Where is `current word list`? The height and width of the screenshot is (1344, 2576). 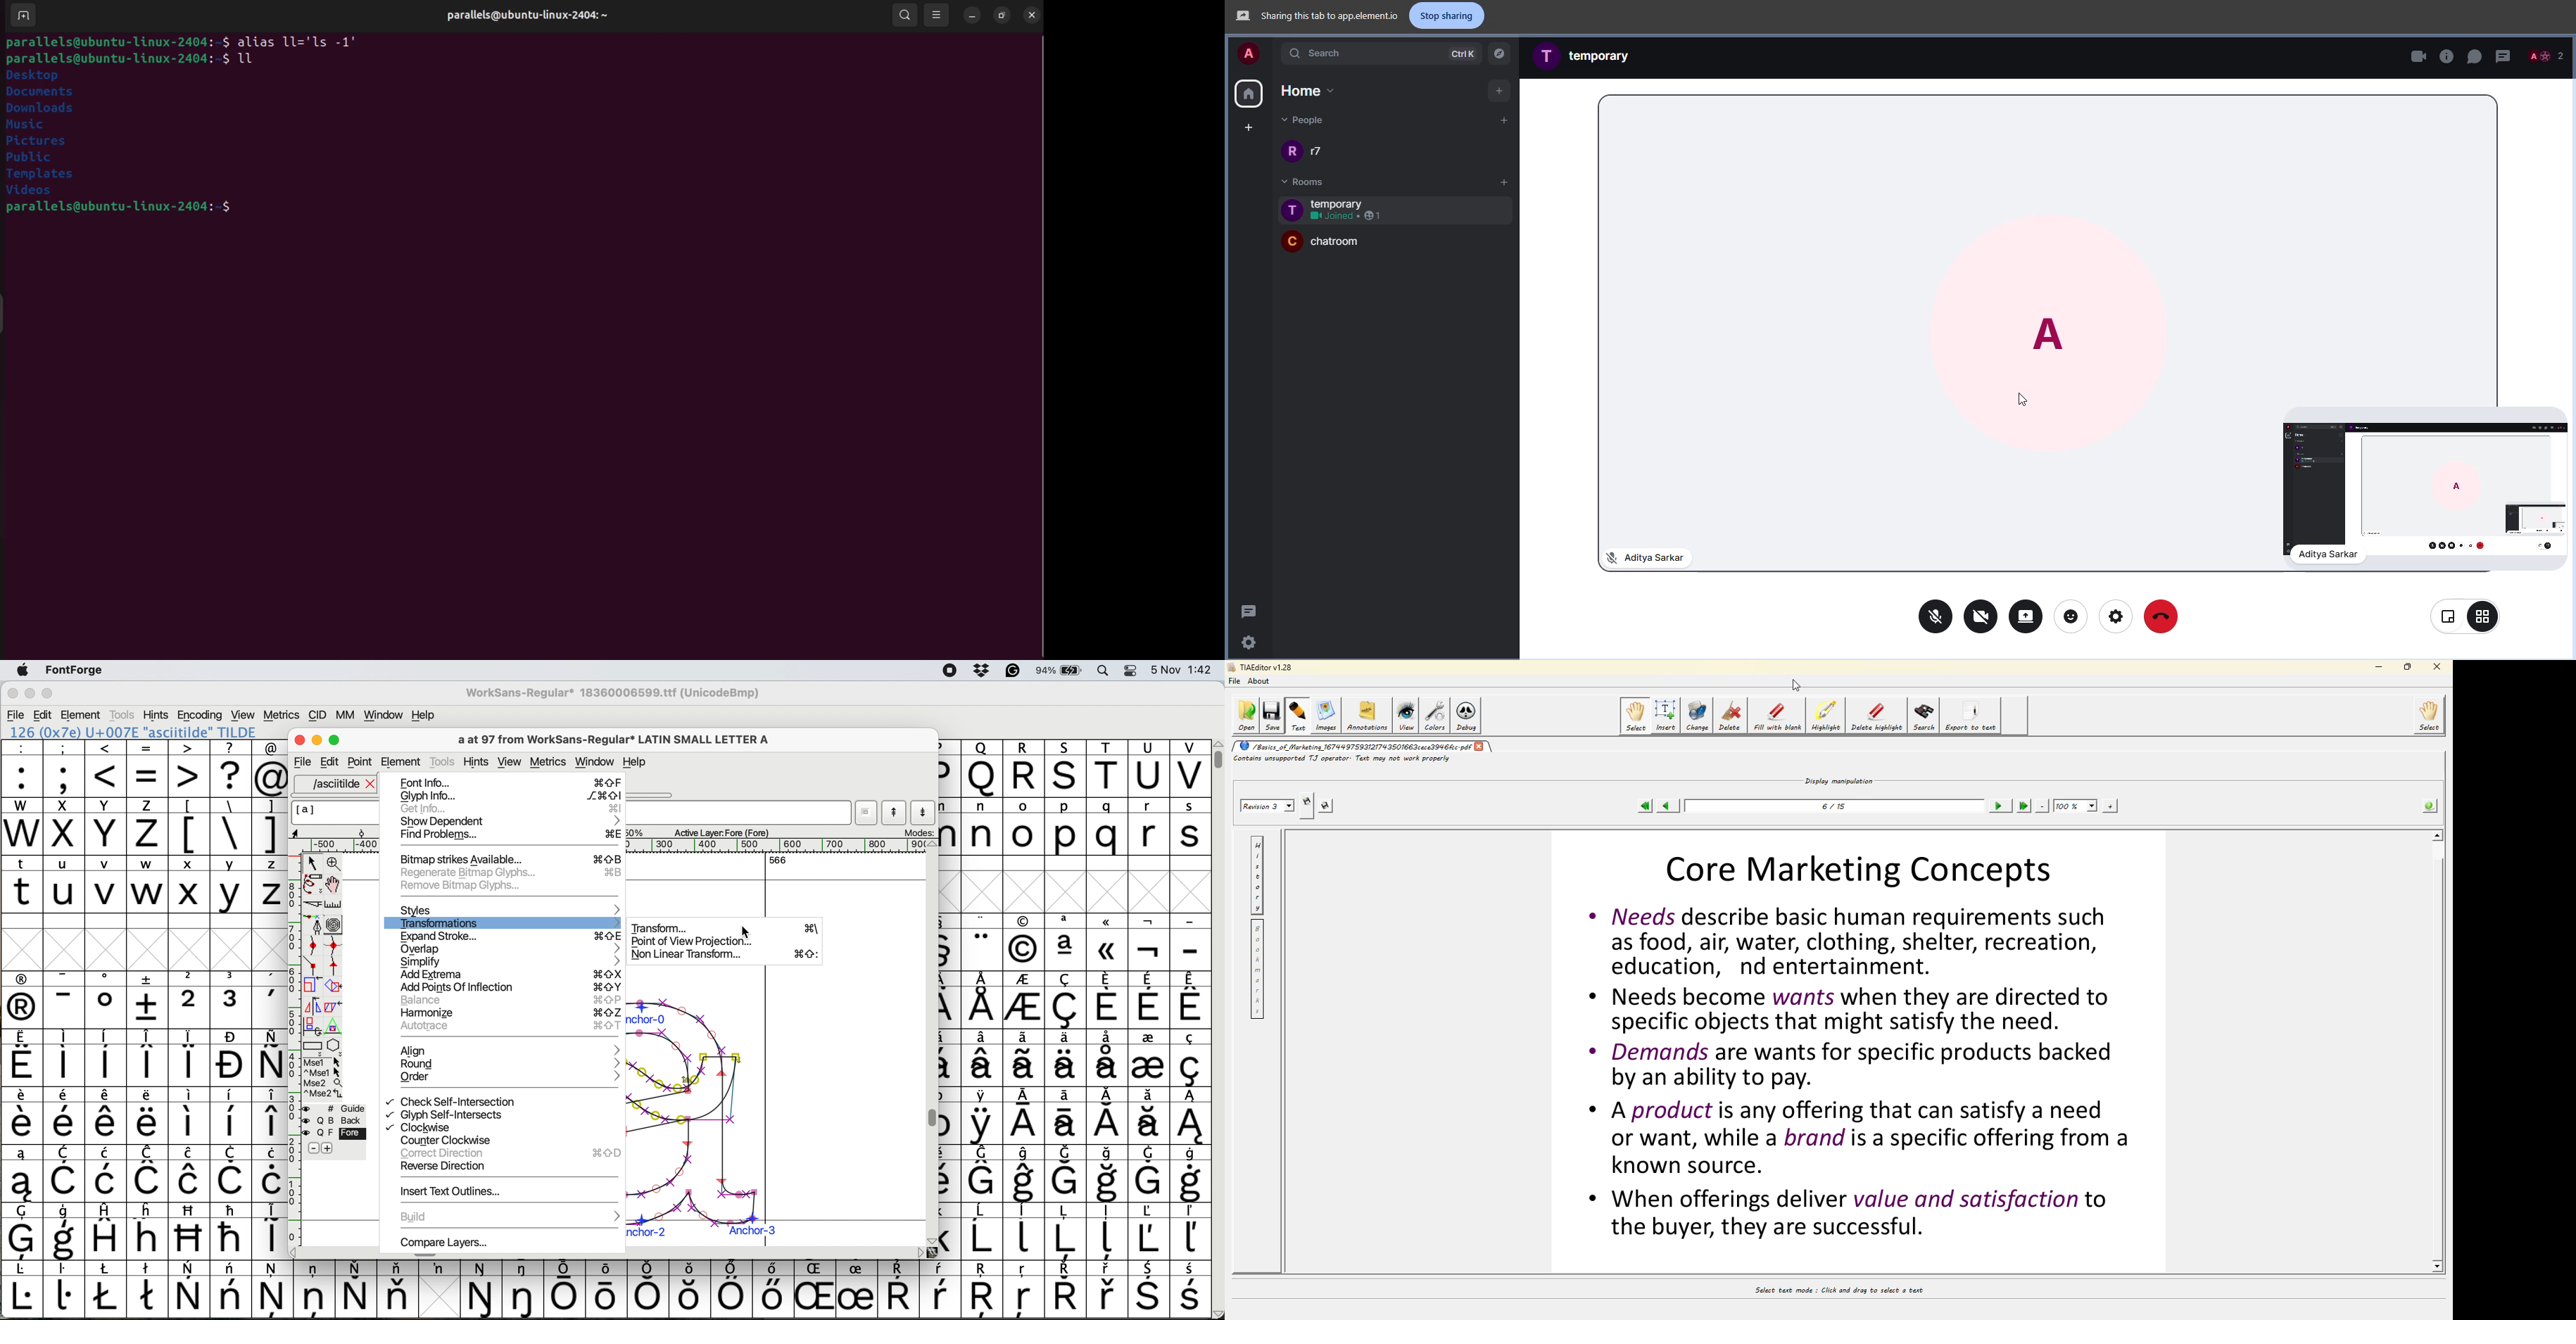
current word list is located at coordinates (867, 815).